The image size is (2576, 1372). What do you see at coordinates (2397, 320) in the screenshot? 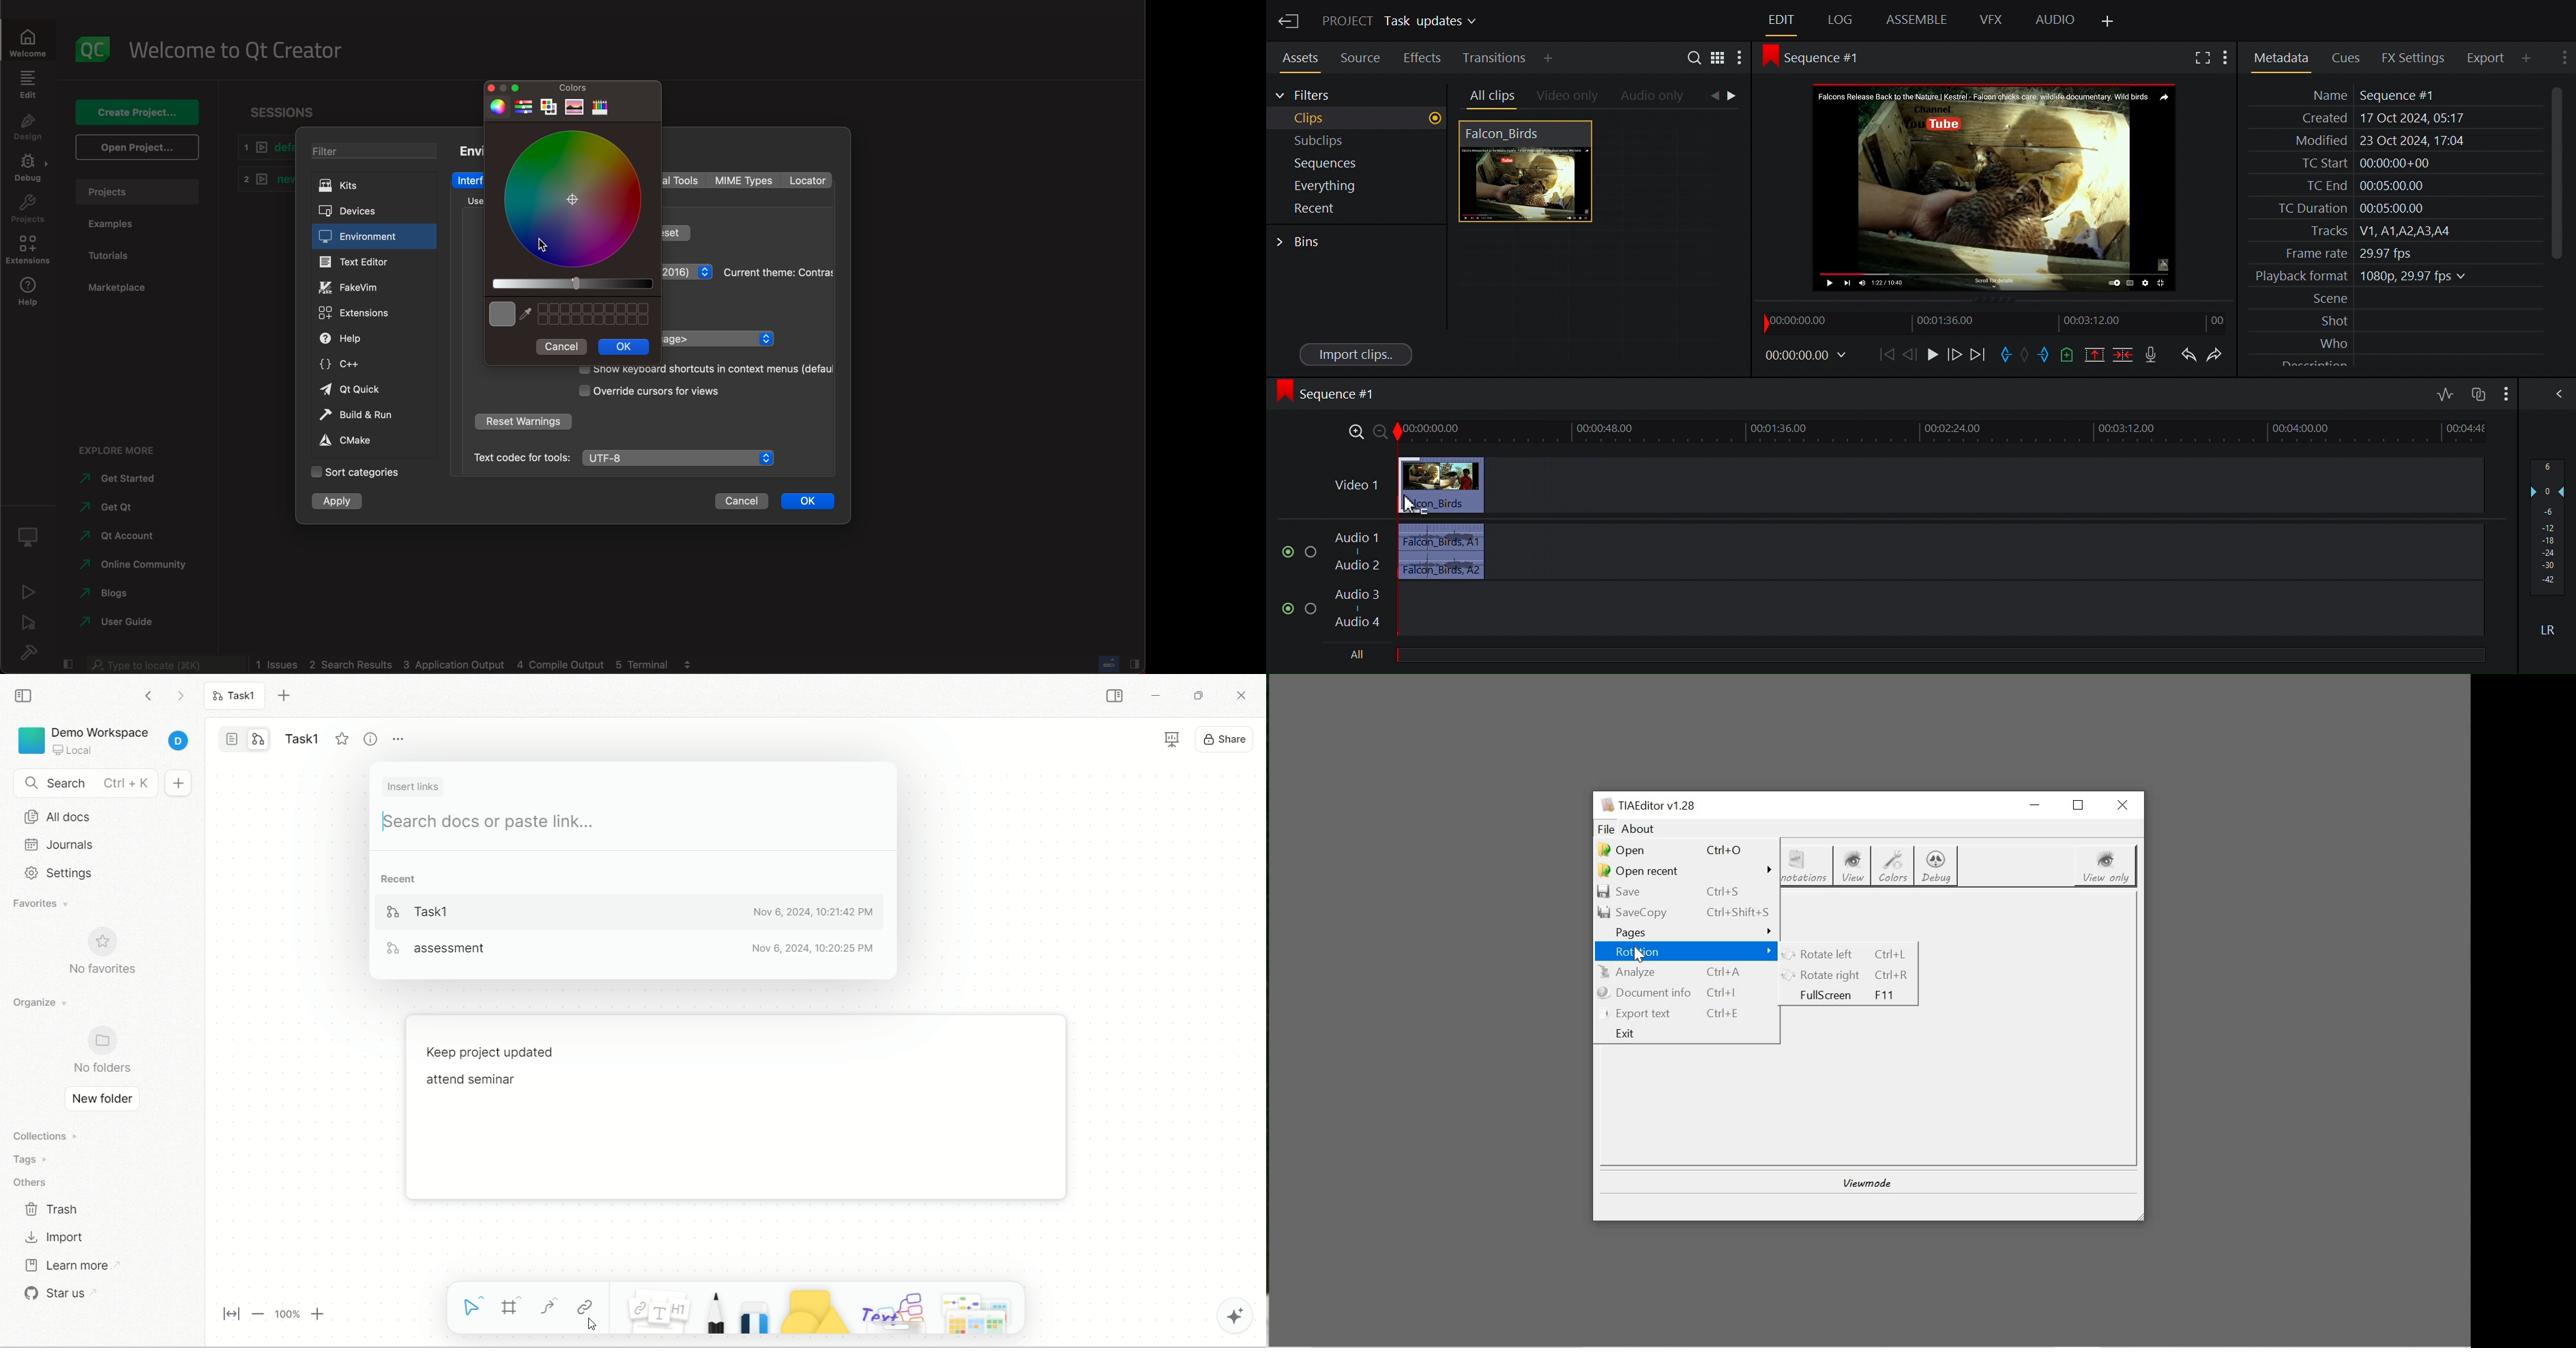
I see `Shot` at bounding box center [2397, 320].